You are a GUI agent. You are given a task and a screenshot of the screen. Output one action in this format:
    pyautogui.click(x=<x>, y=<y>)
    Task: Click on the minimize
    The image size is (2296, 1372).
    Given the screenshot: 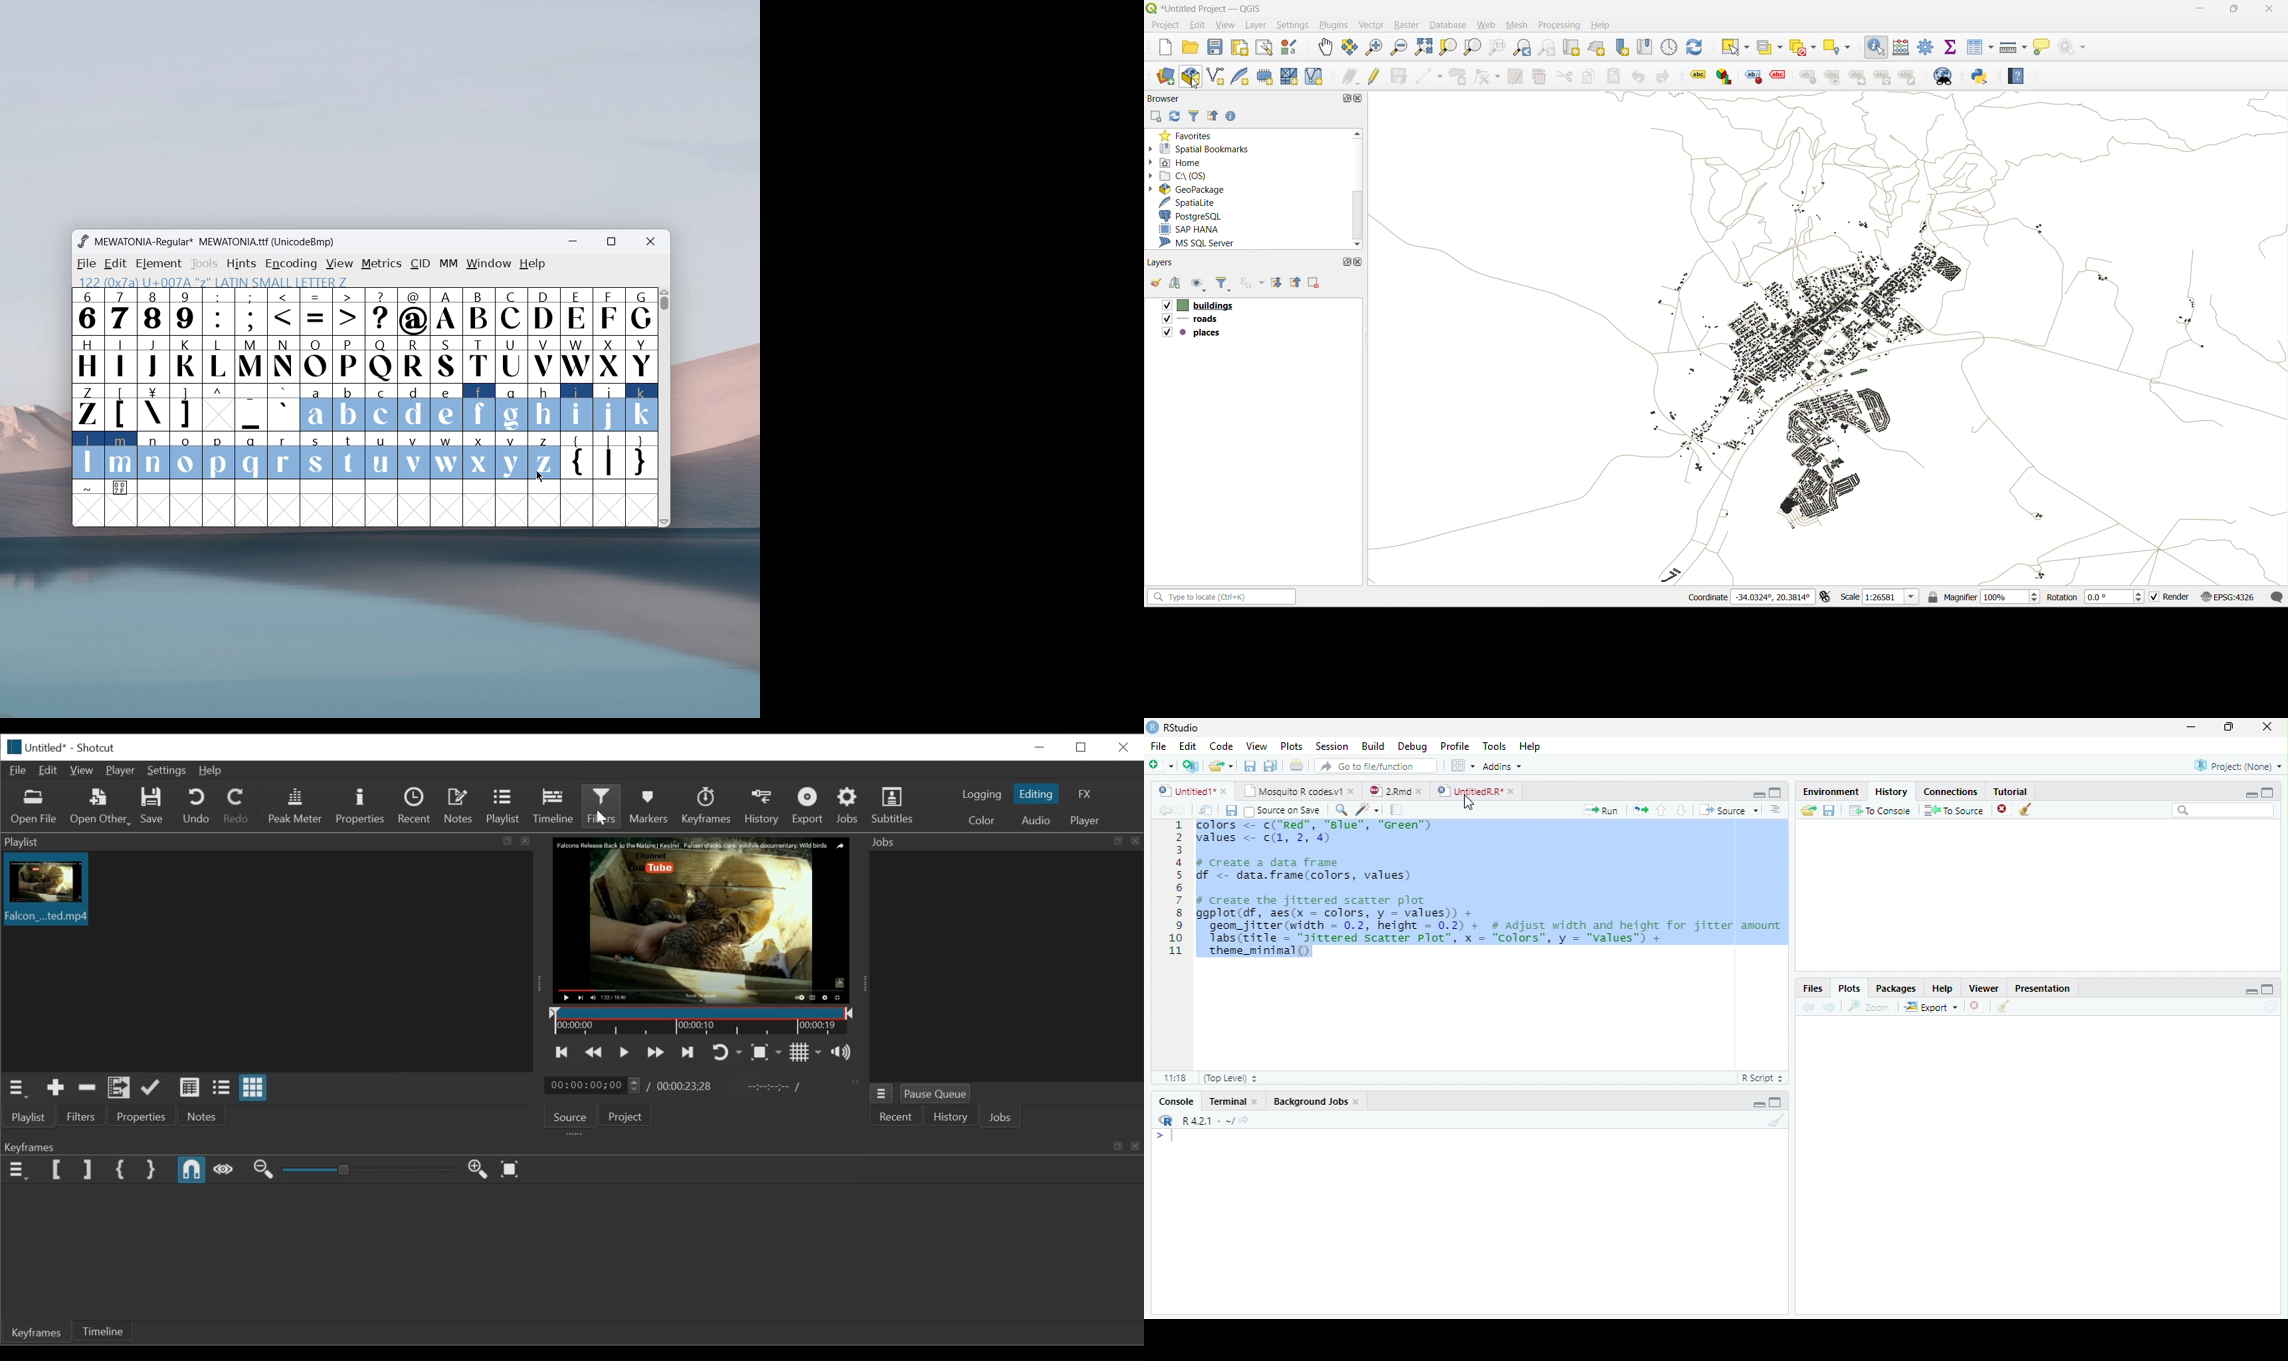 What is the action you would take?
    pyautogui.click(x=2192, y=726)
    